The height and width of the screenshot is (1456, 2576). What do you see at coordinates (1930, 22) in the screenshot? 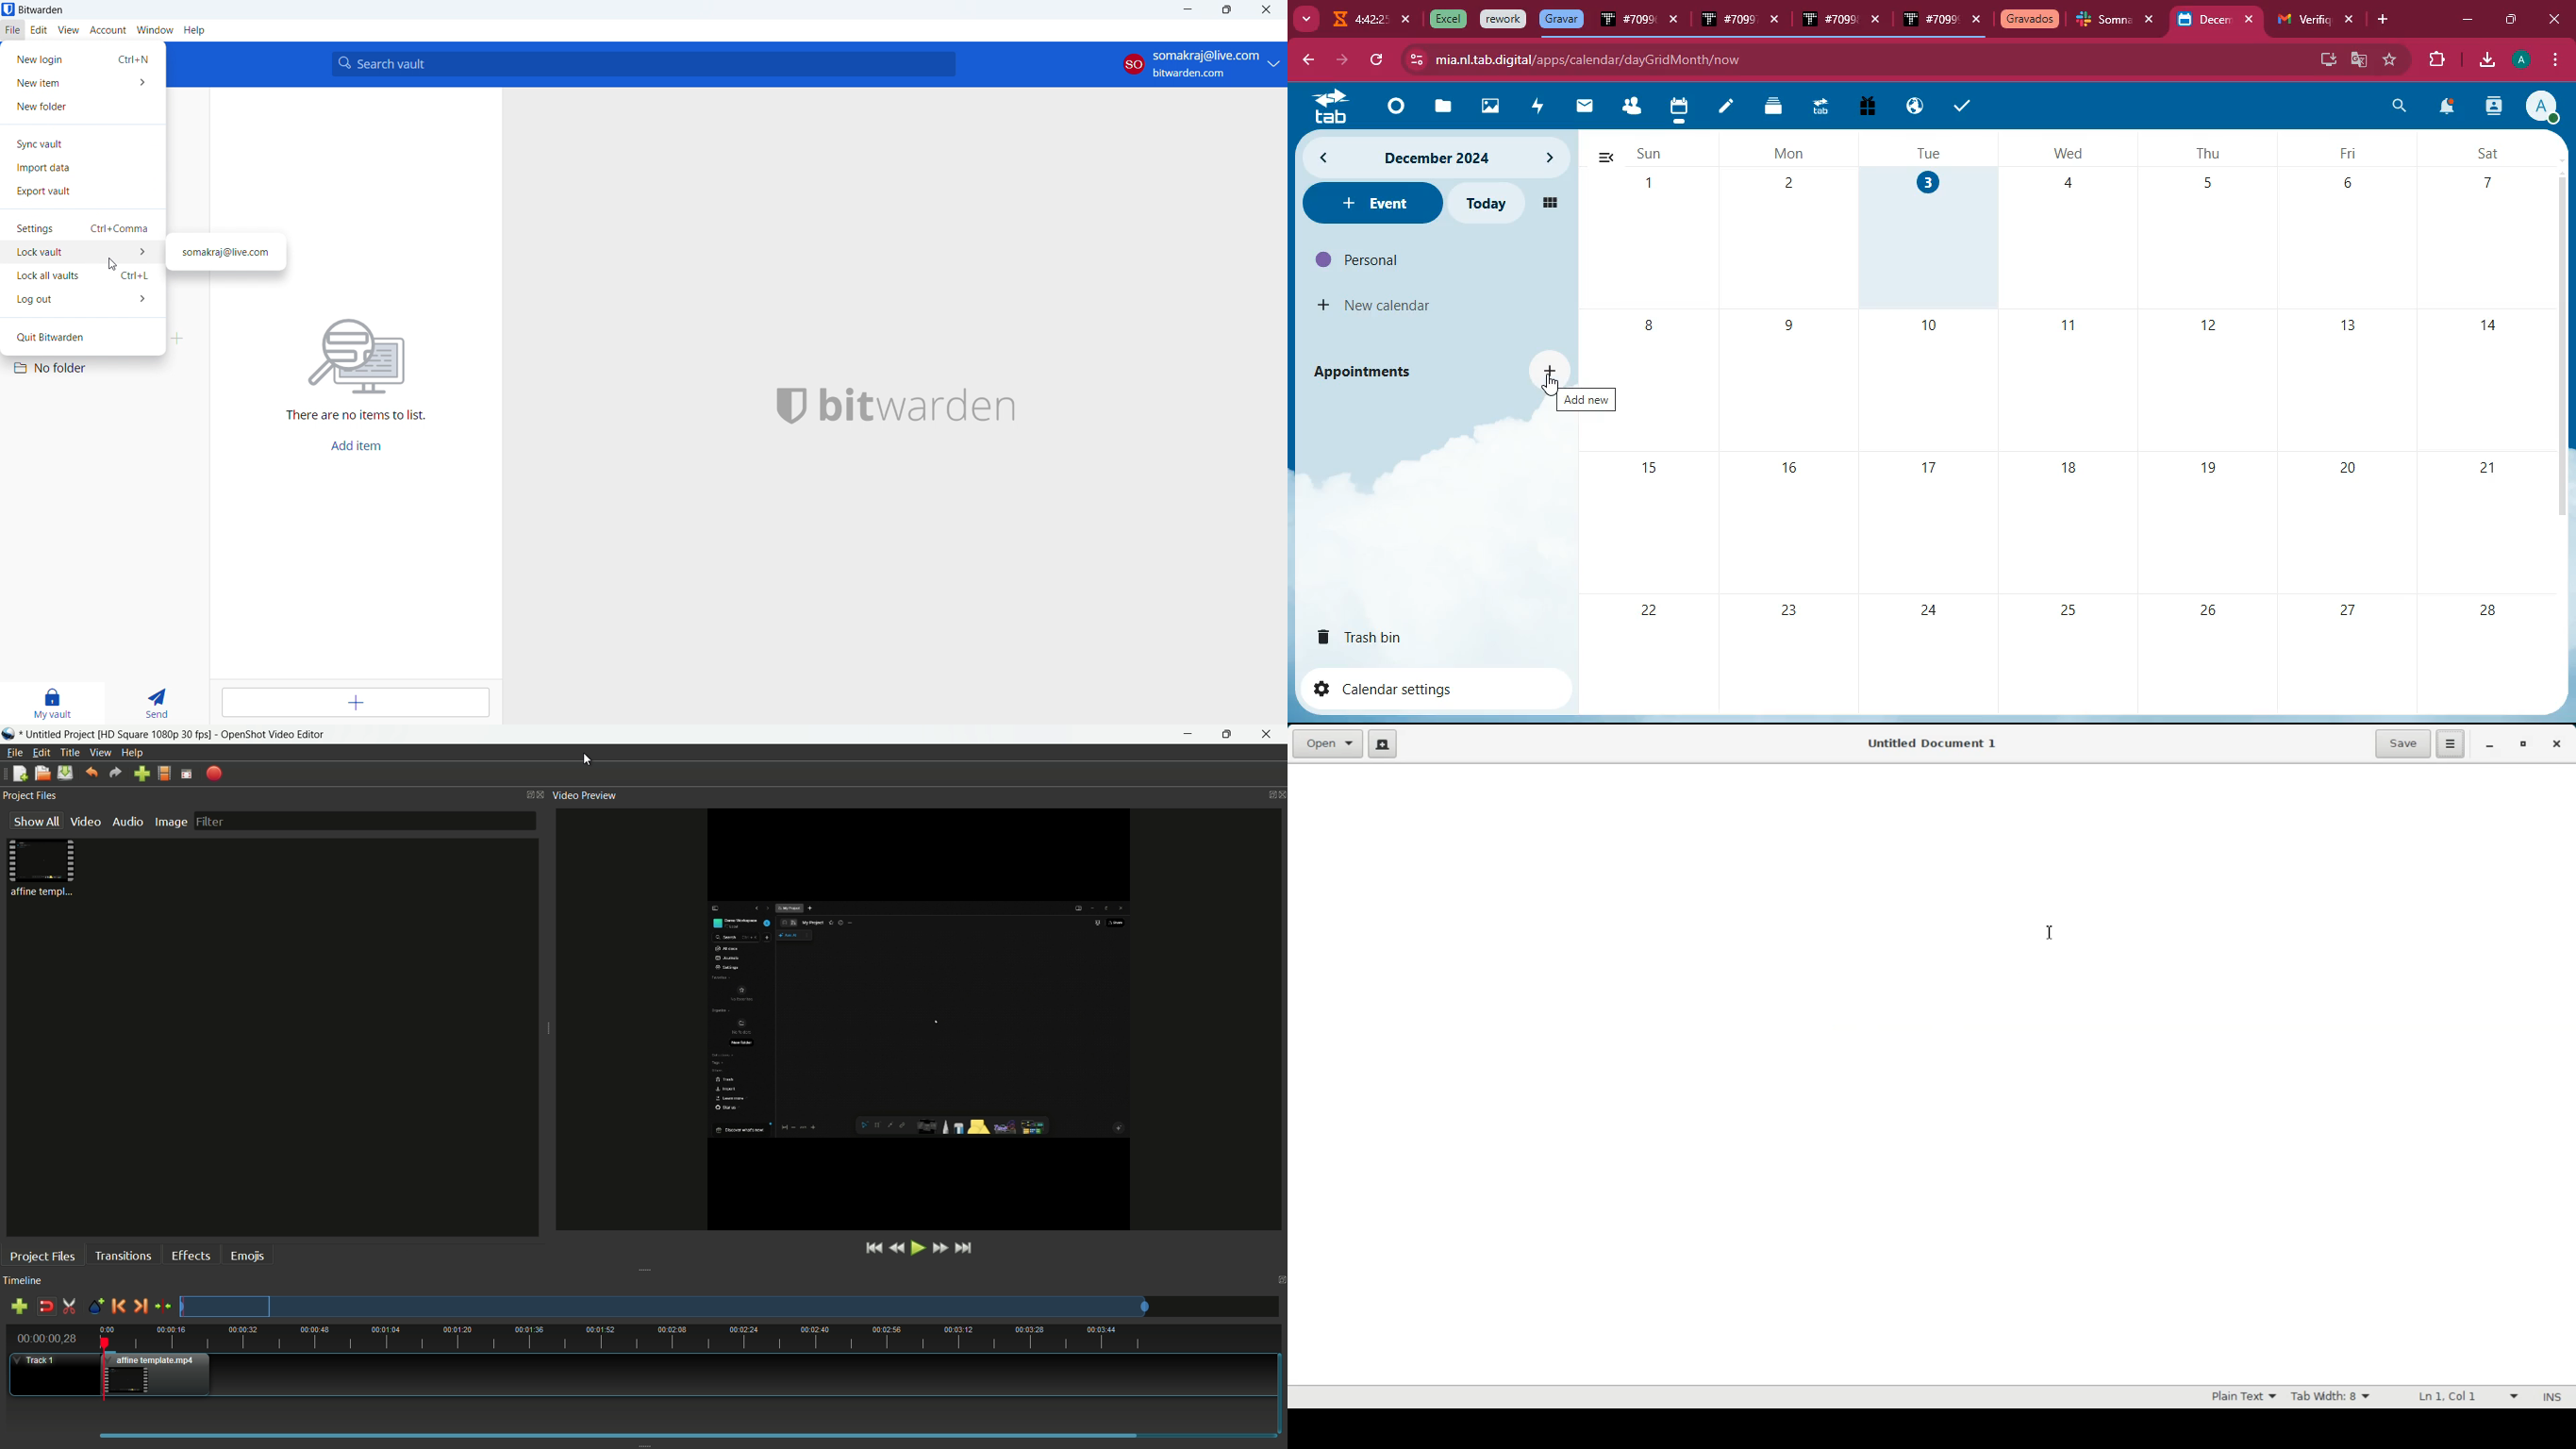
I see `tab` at bounding box center [1930, 22].